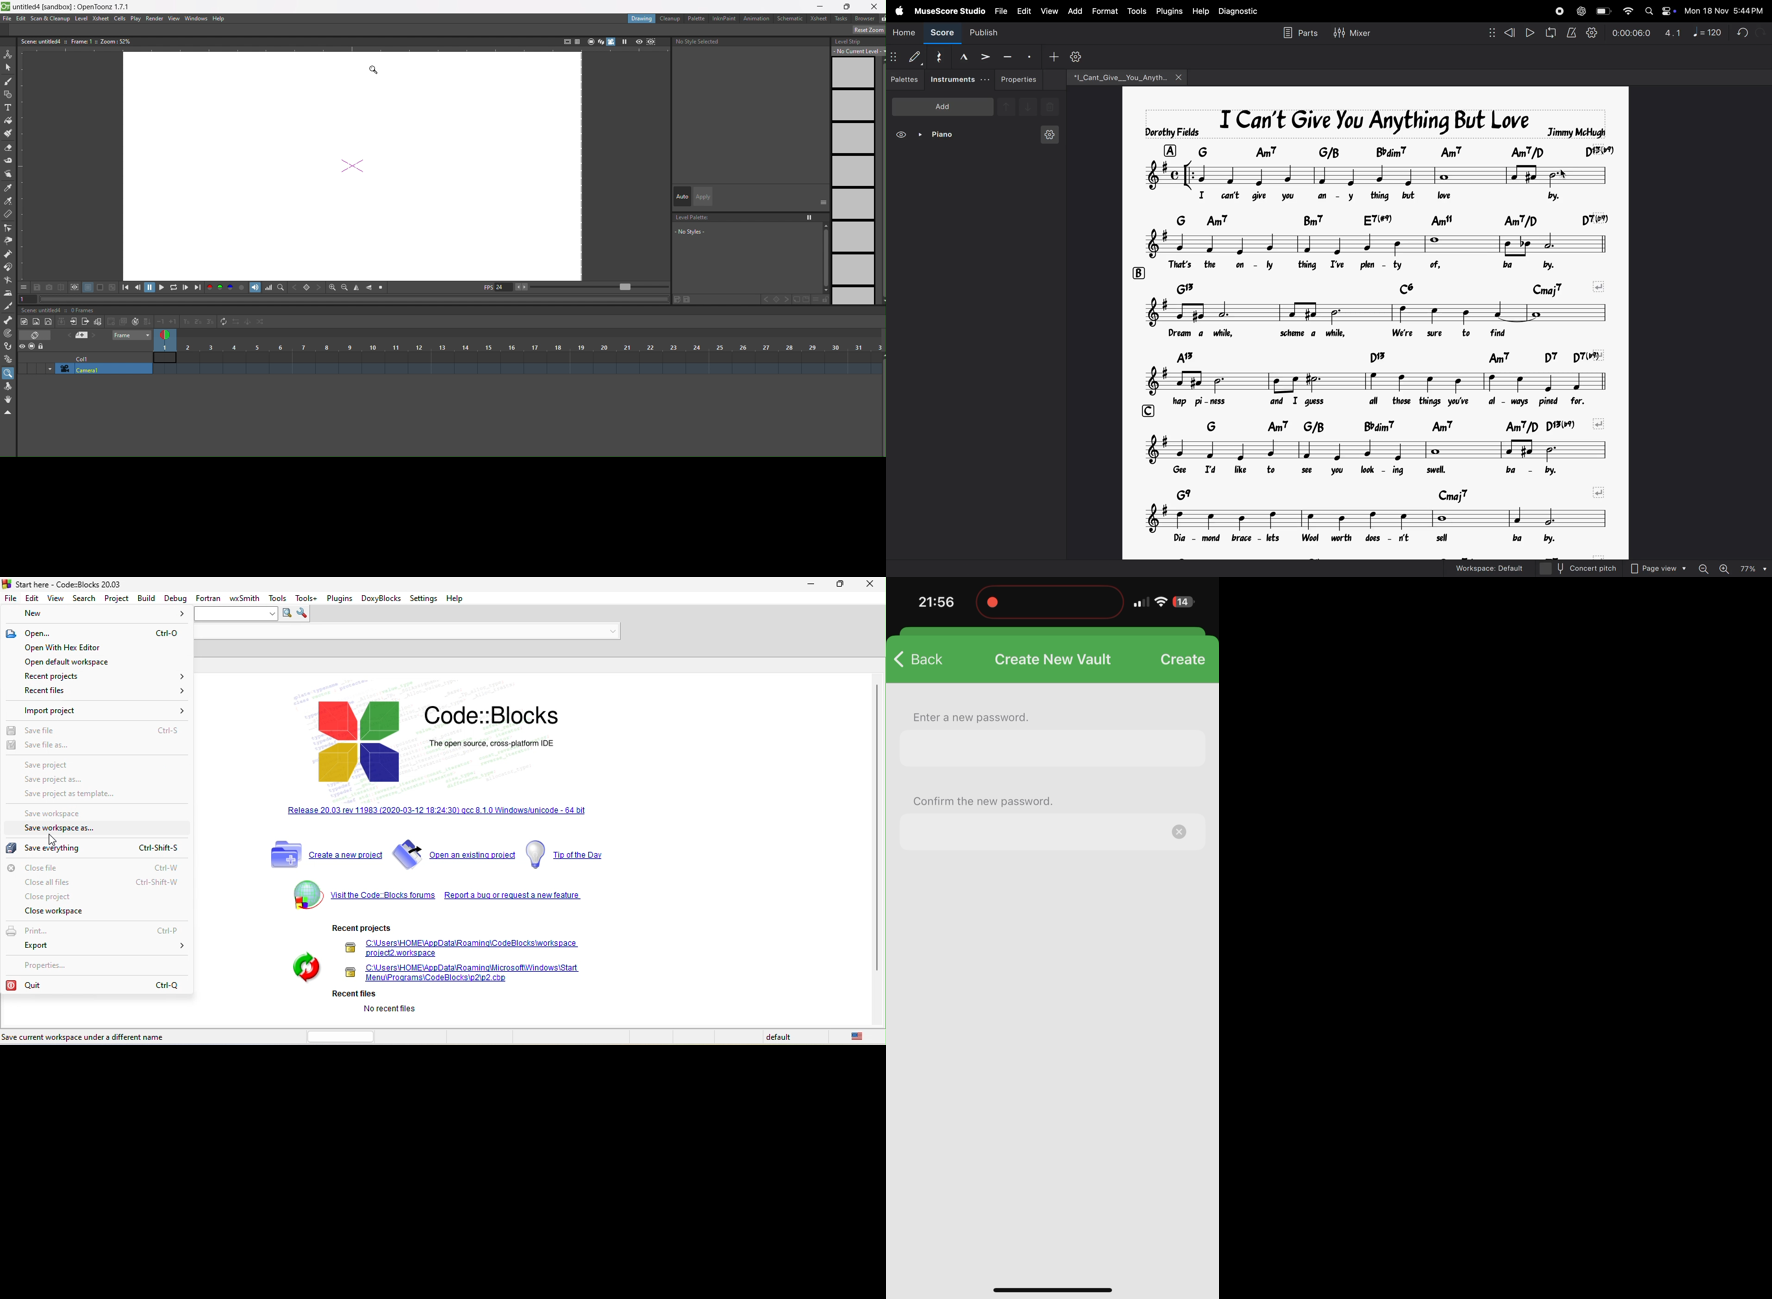  Describe the element at coordinates (1049, 108) in the screenshot. I see `delete` at that location.